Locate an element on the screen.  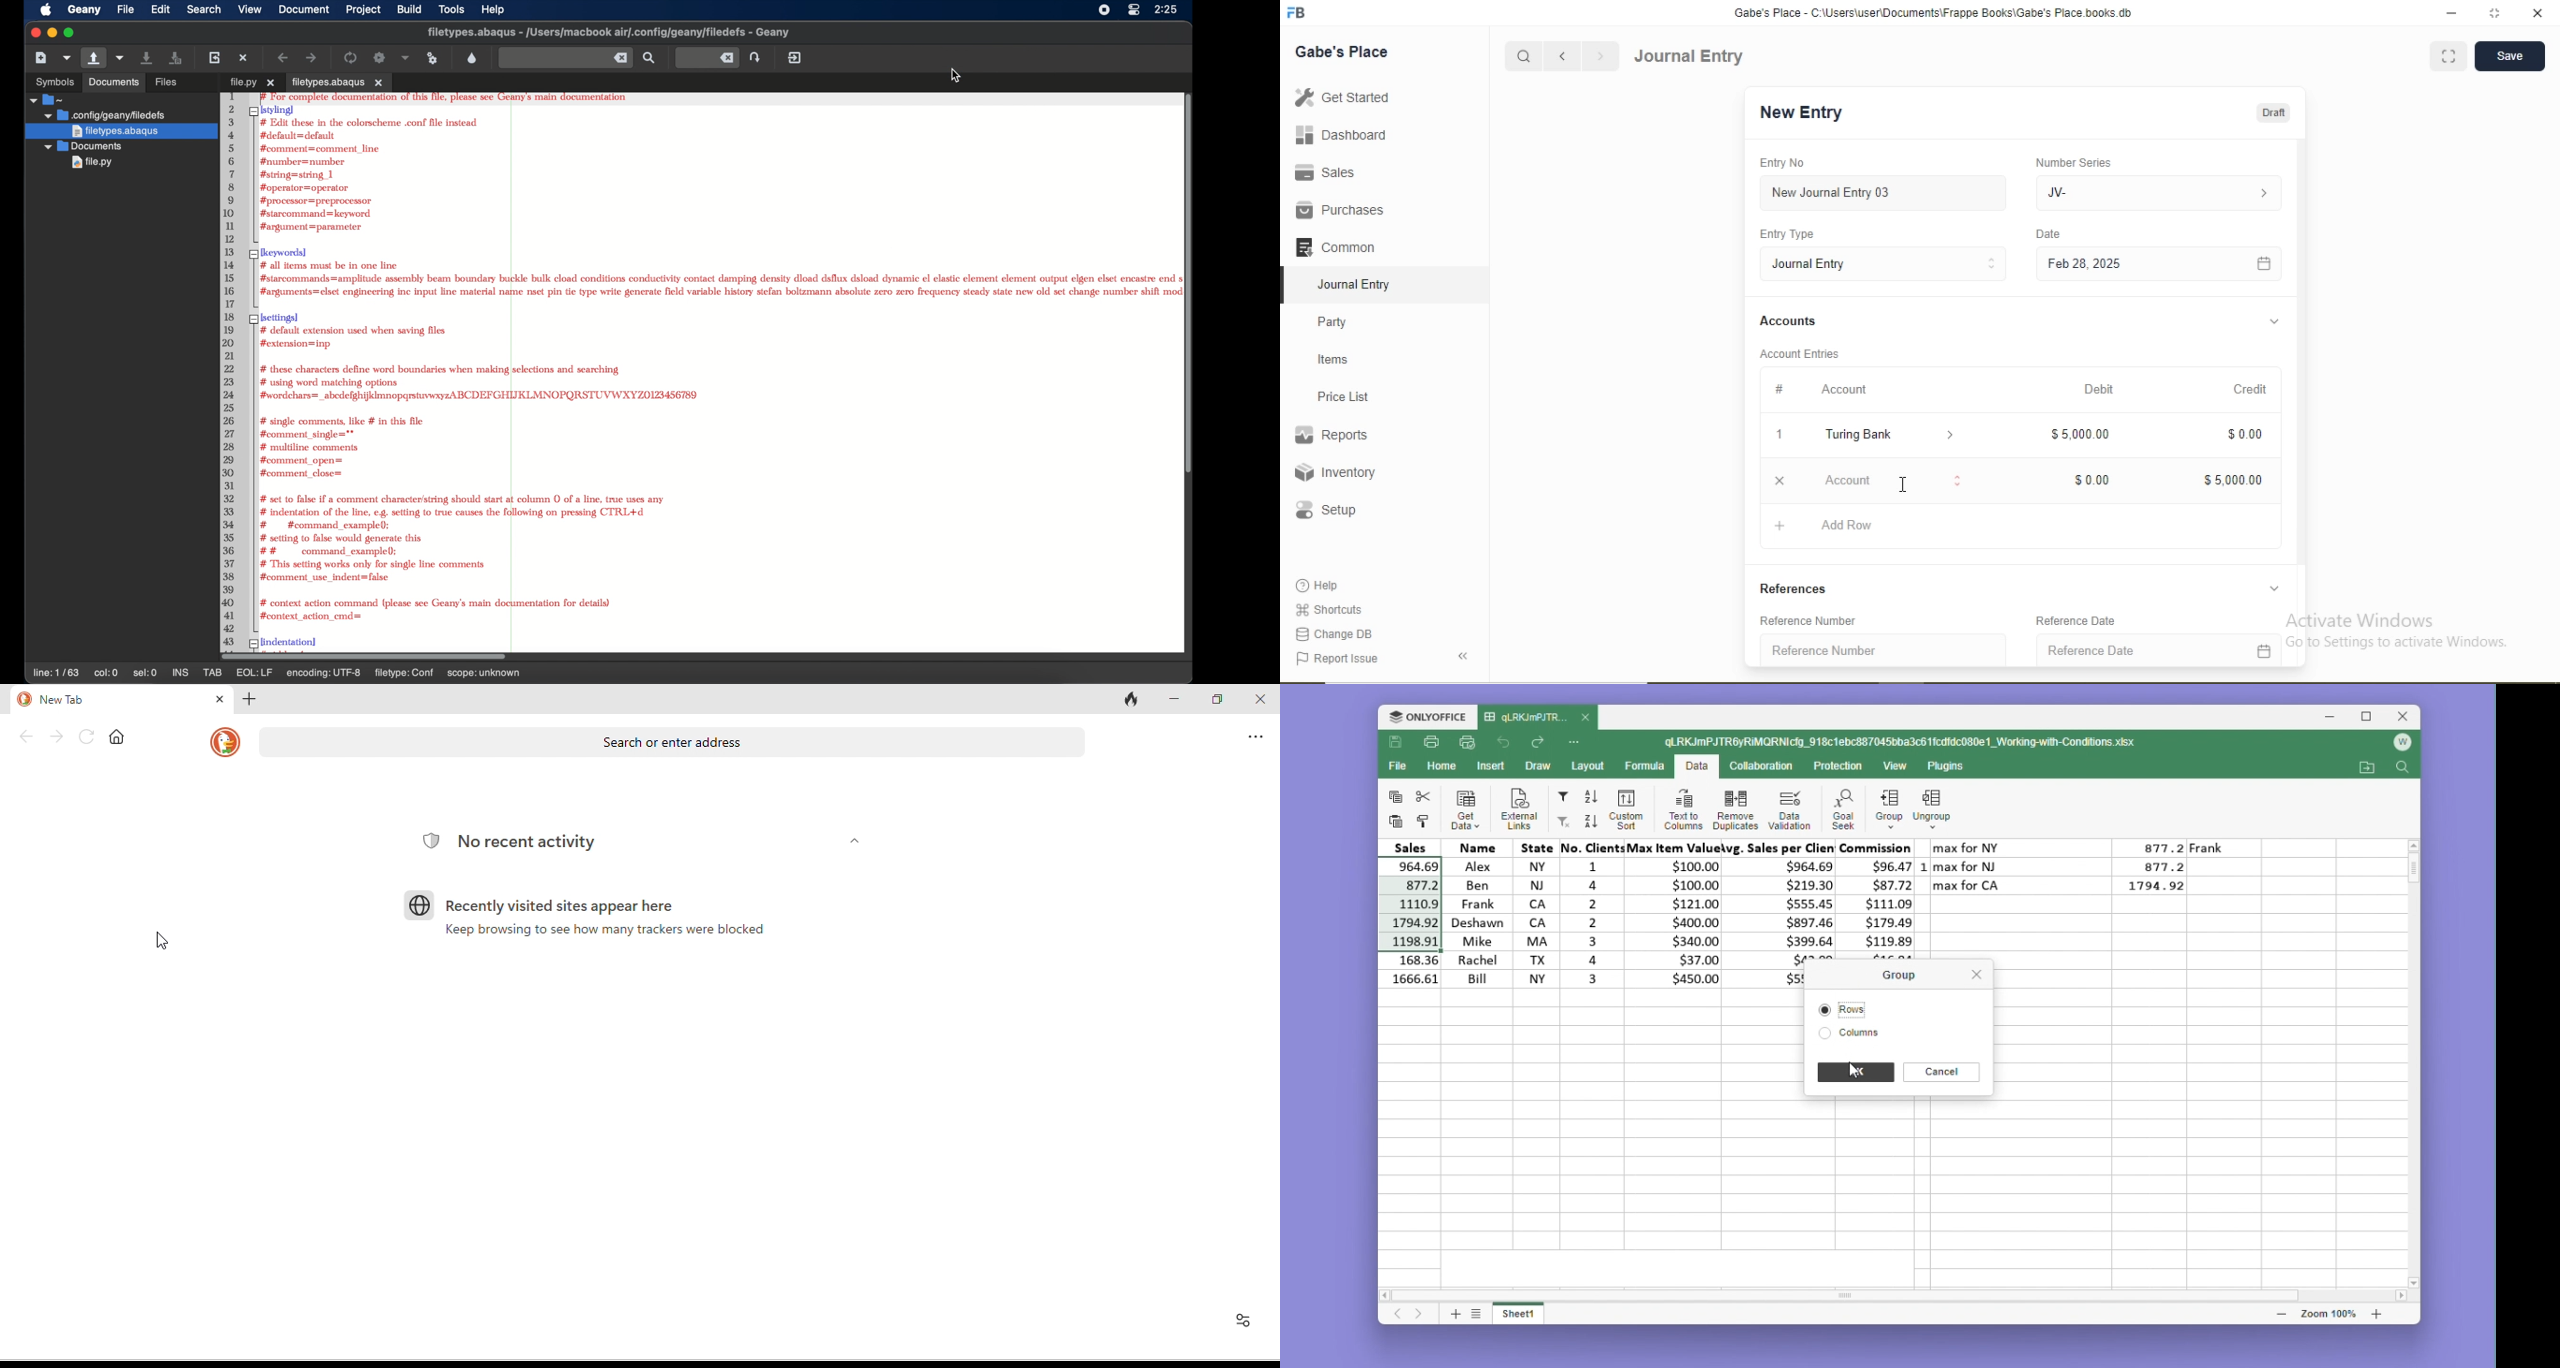
JV- is located at coordinates (2057, 193).